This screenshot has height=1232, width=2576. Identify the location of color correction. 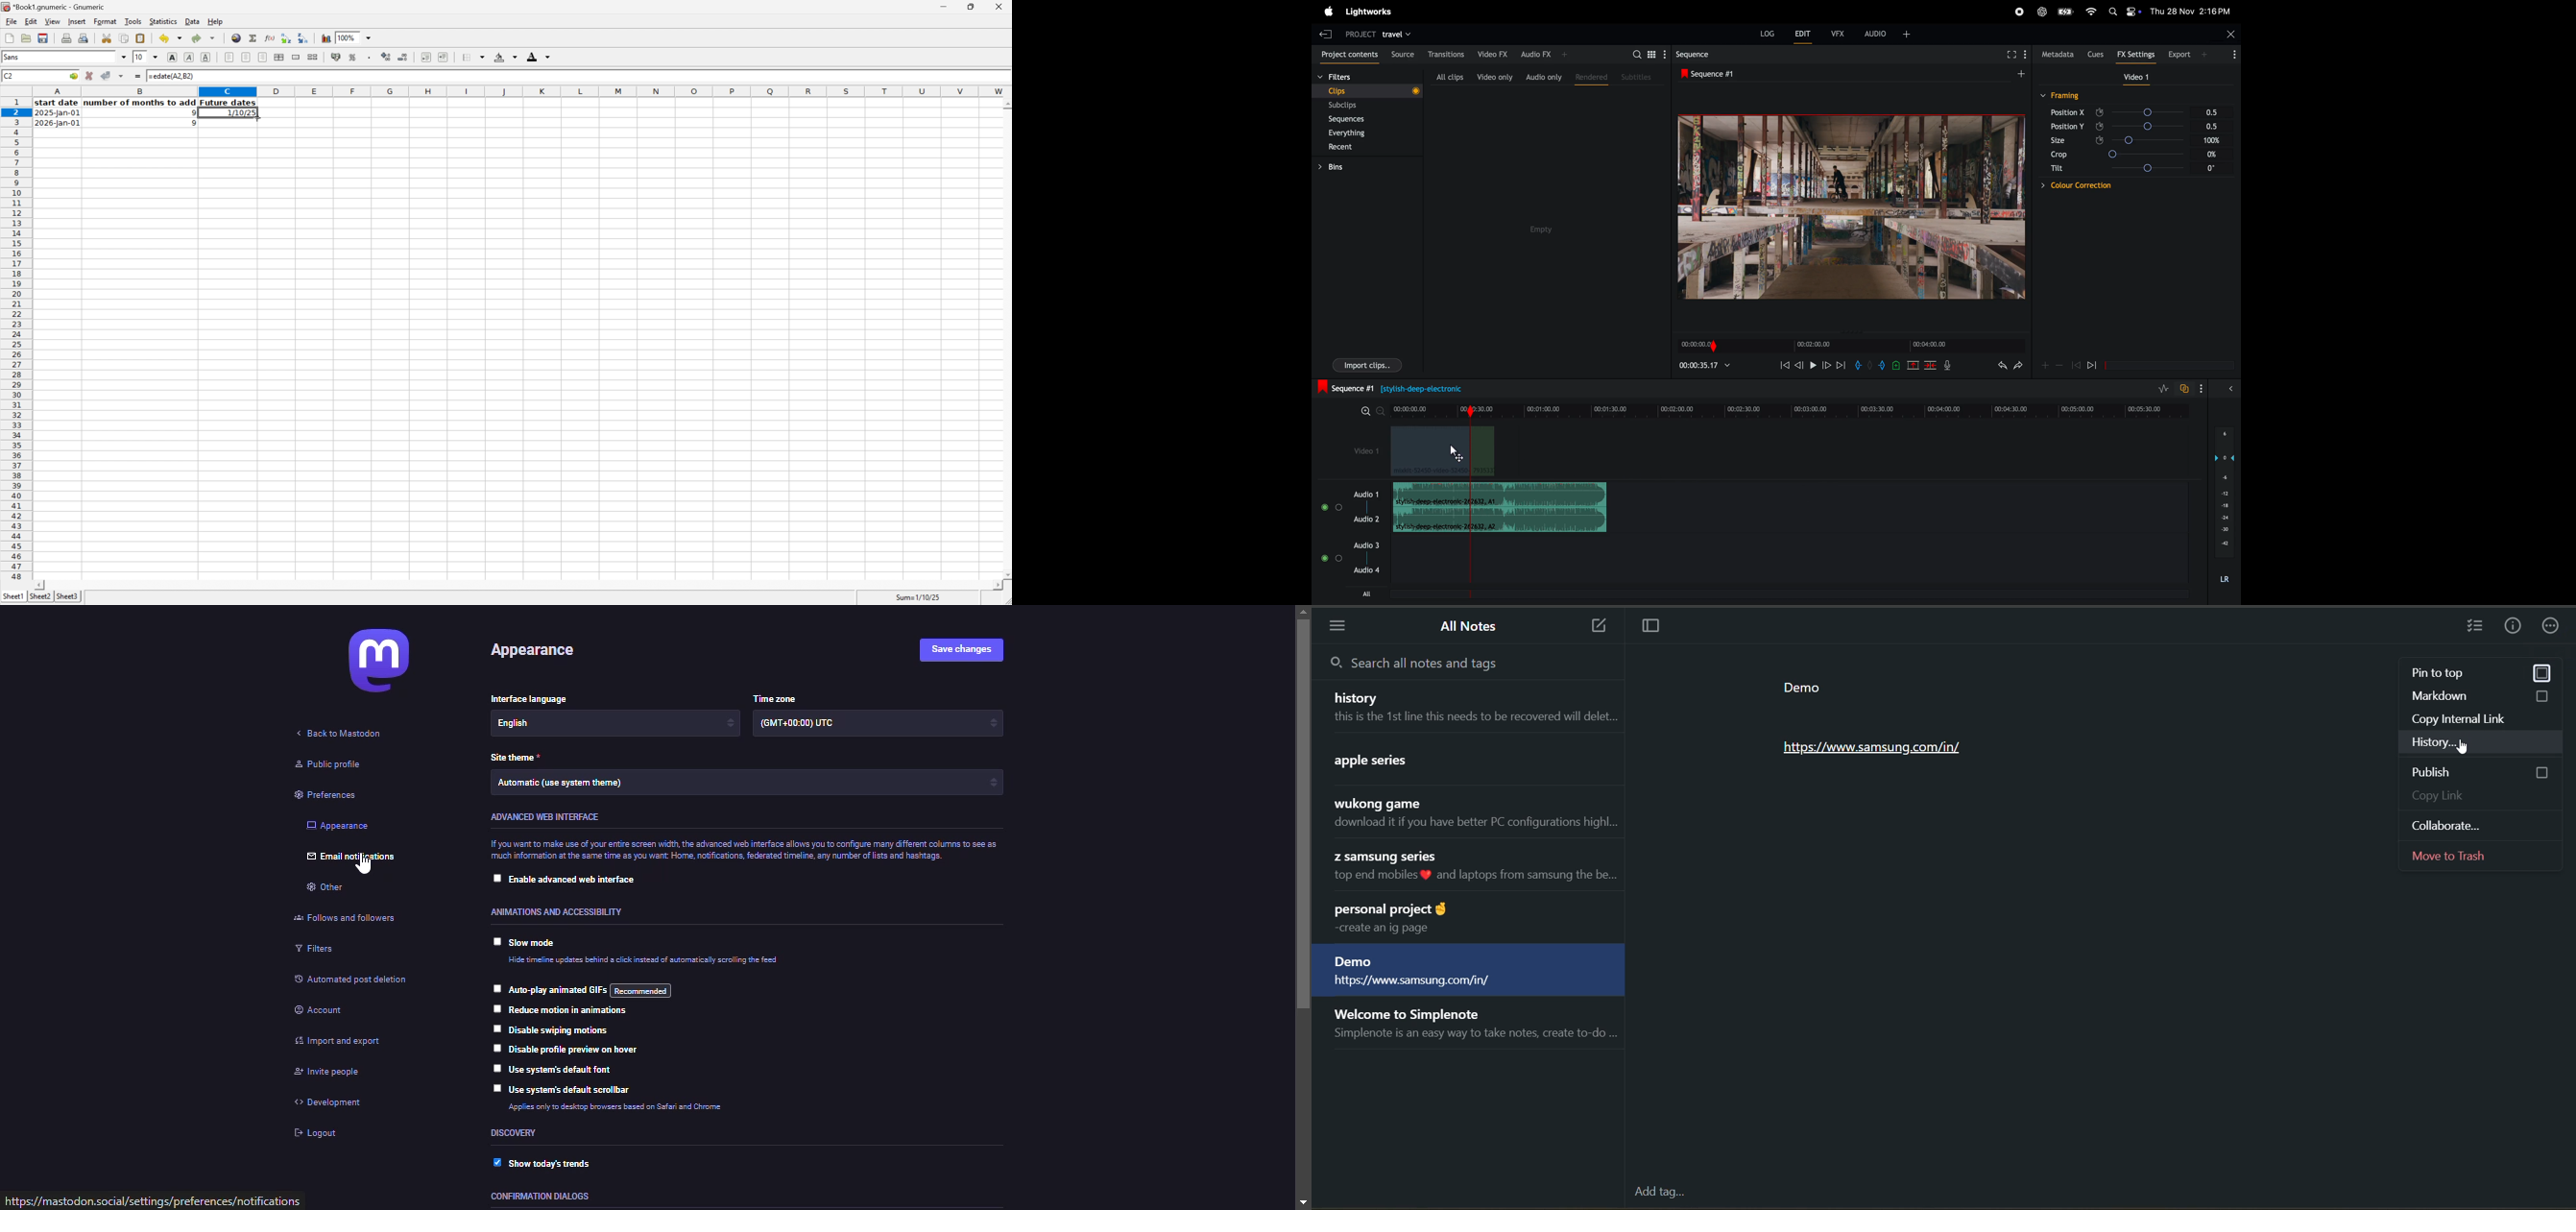
(2064, 186).